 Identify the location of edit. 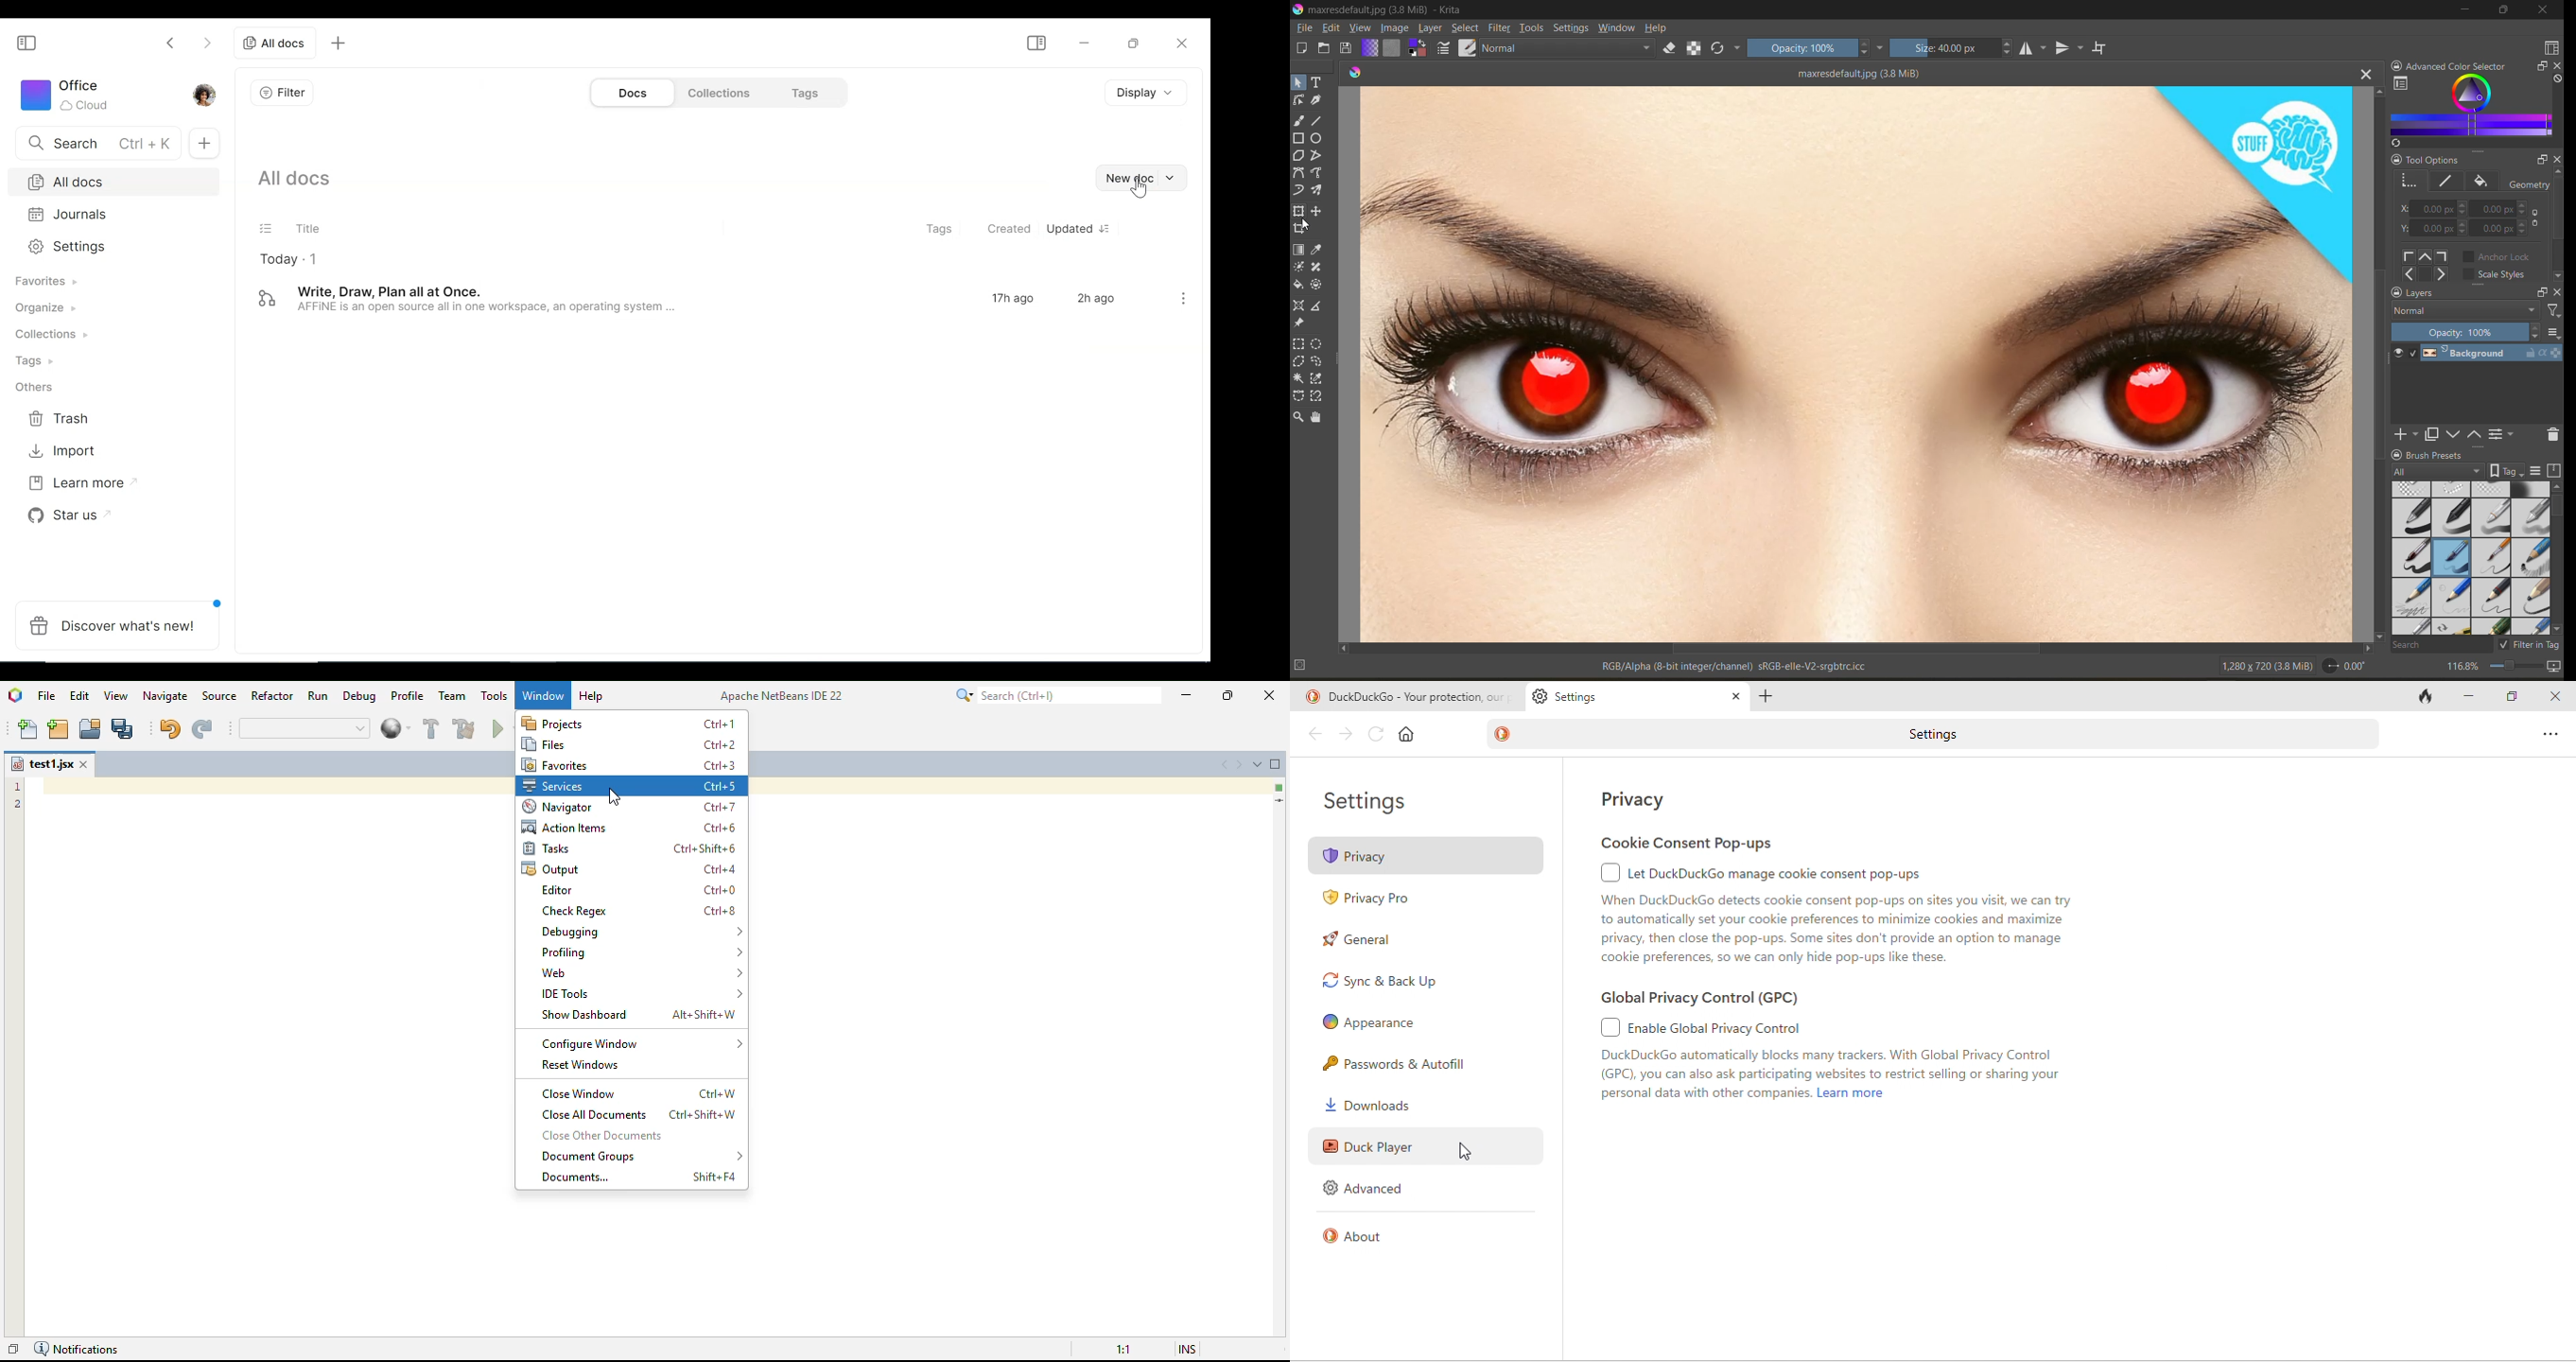
(1336, 29).